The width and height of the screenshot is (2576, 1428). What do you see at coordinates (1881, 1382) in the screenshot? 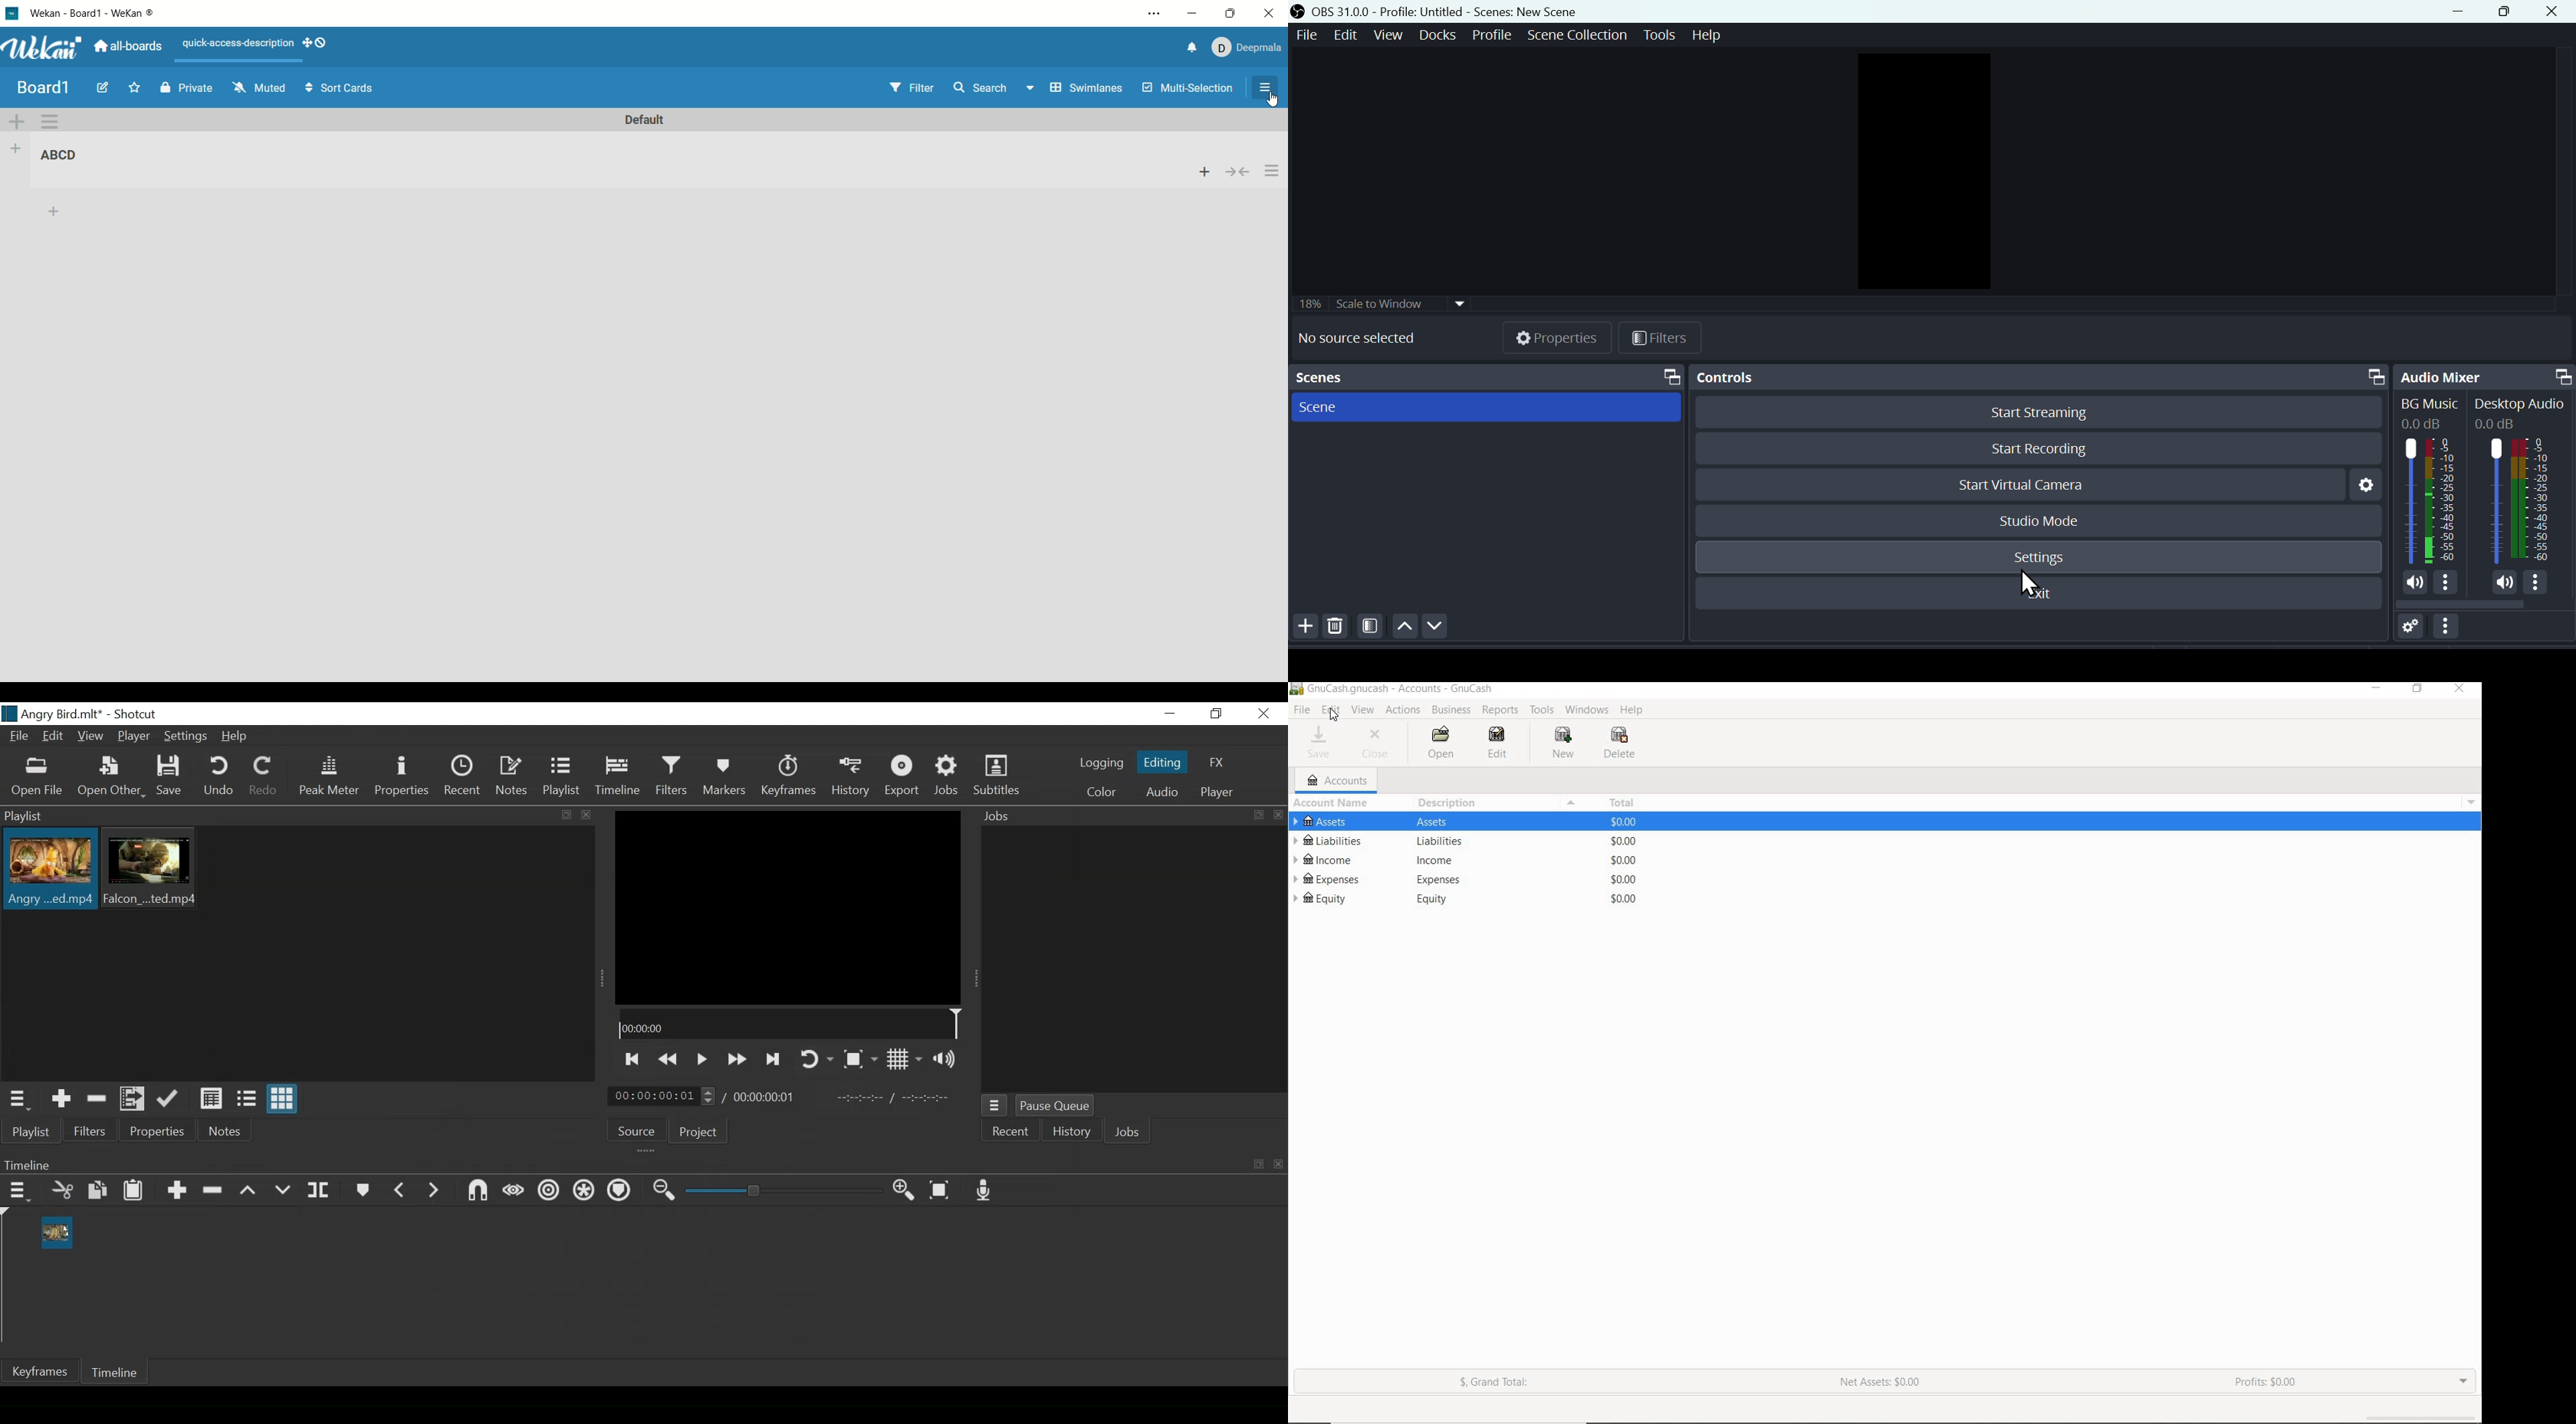
I see `NET ASSETS` at bounding box center [1881, 1382].